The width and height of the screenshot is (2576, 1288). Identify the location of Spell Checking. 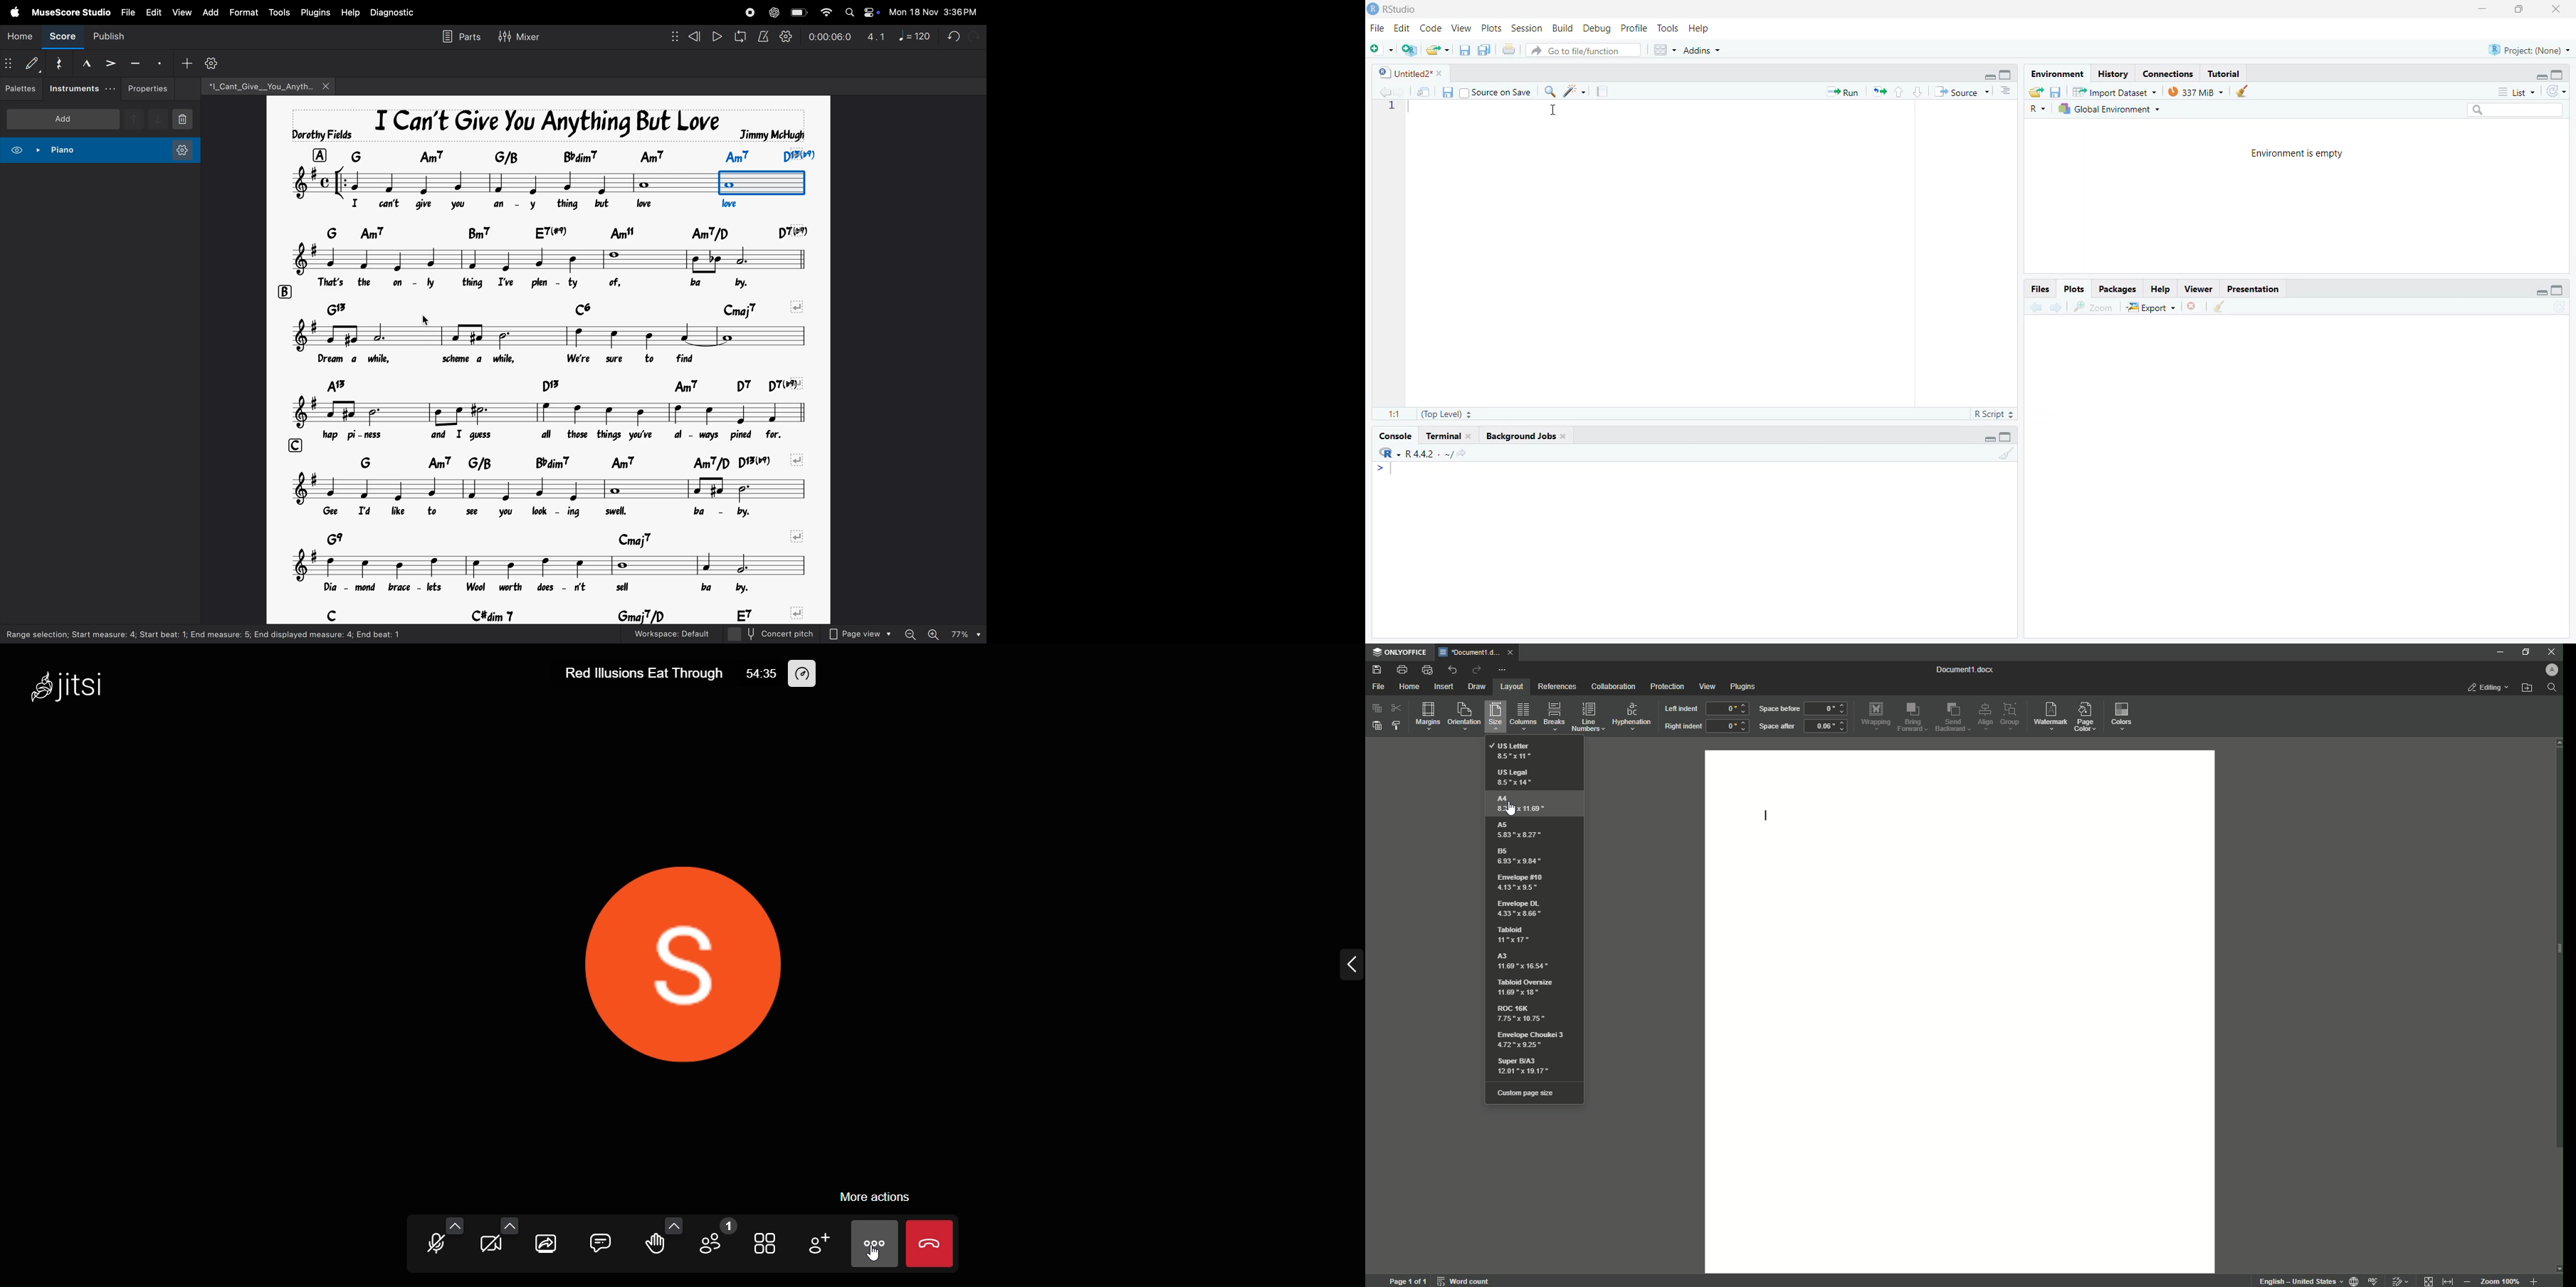
(2375, 1280).